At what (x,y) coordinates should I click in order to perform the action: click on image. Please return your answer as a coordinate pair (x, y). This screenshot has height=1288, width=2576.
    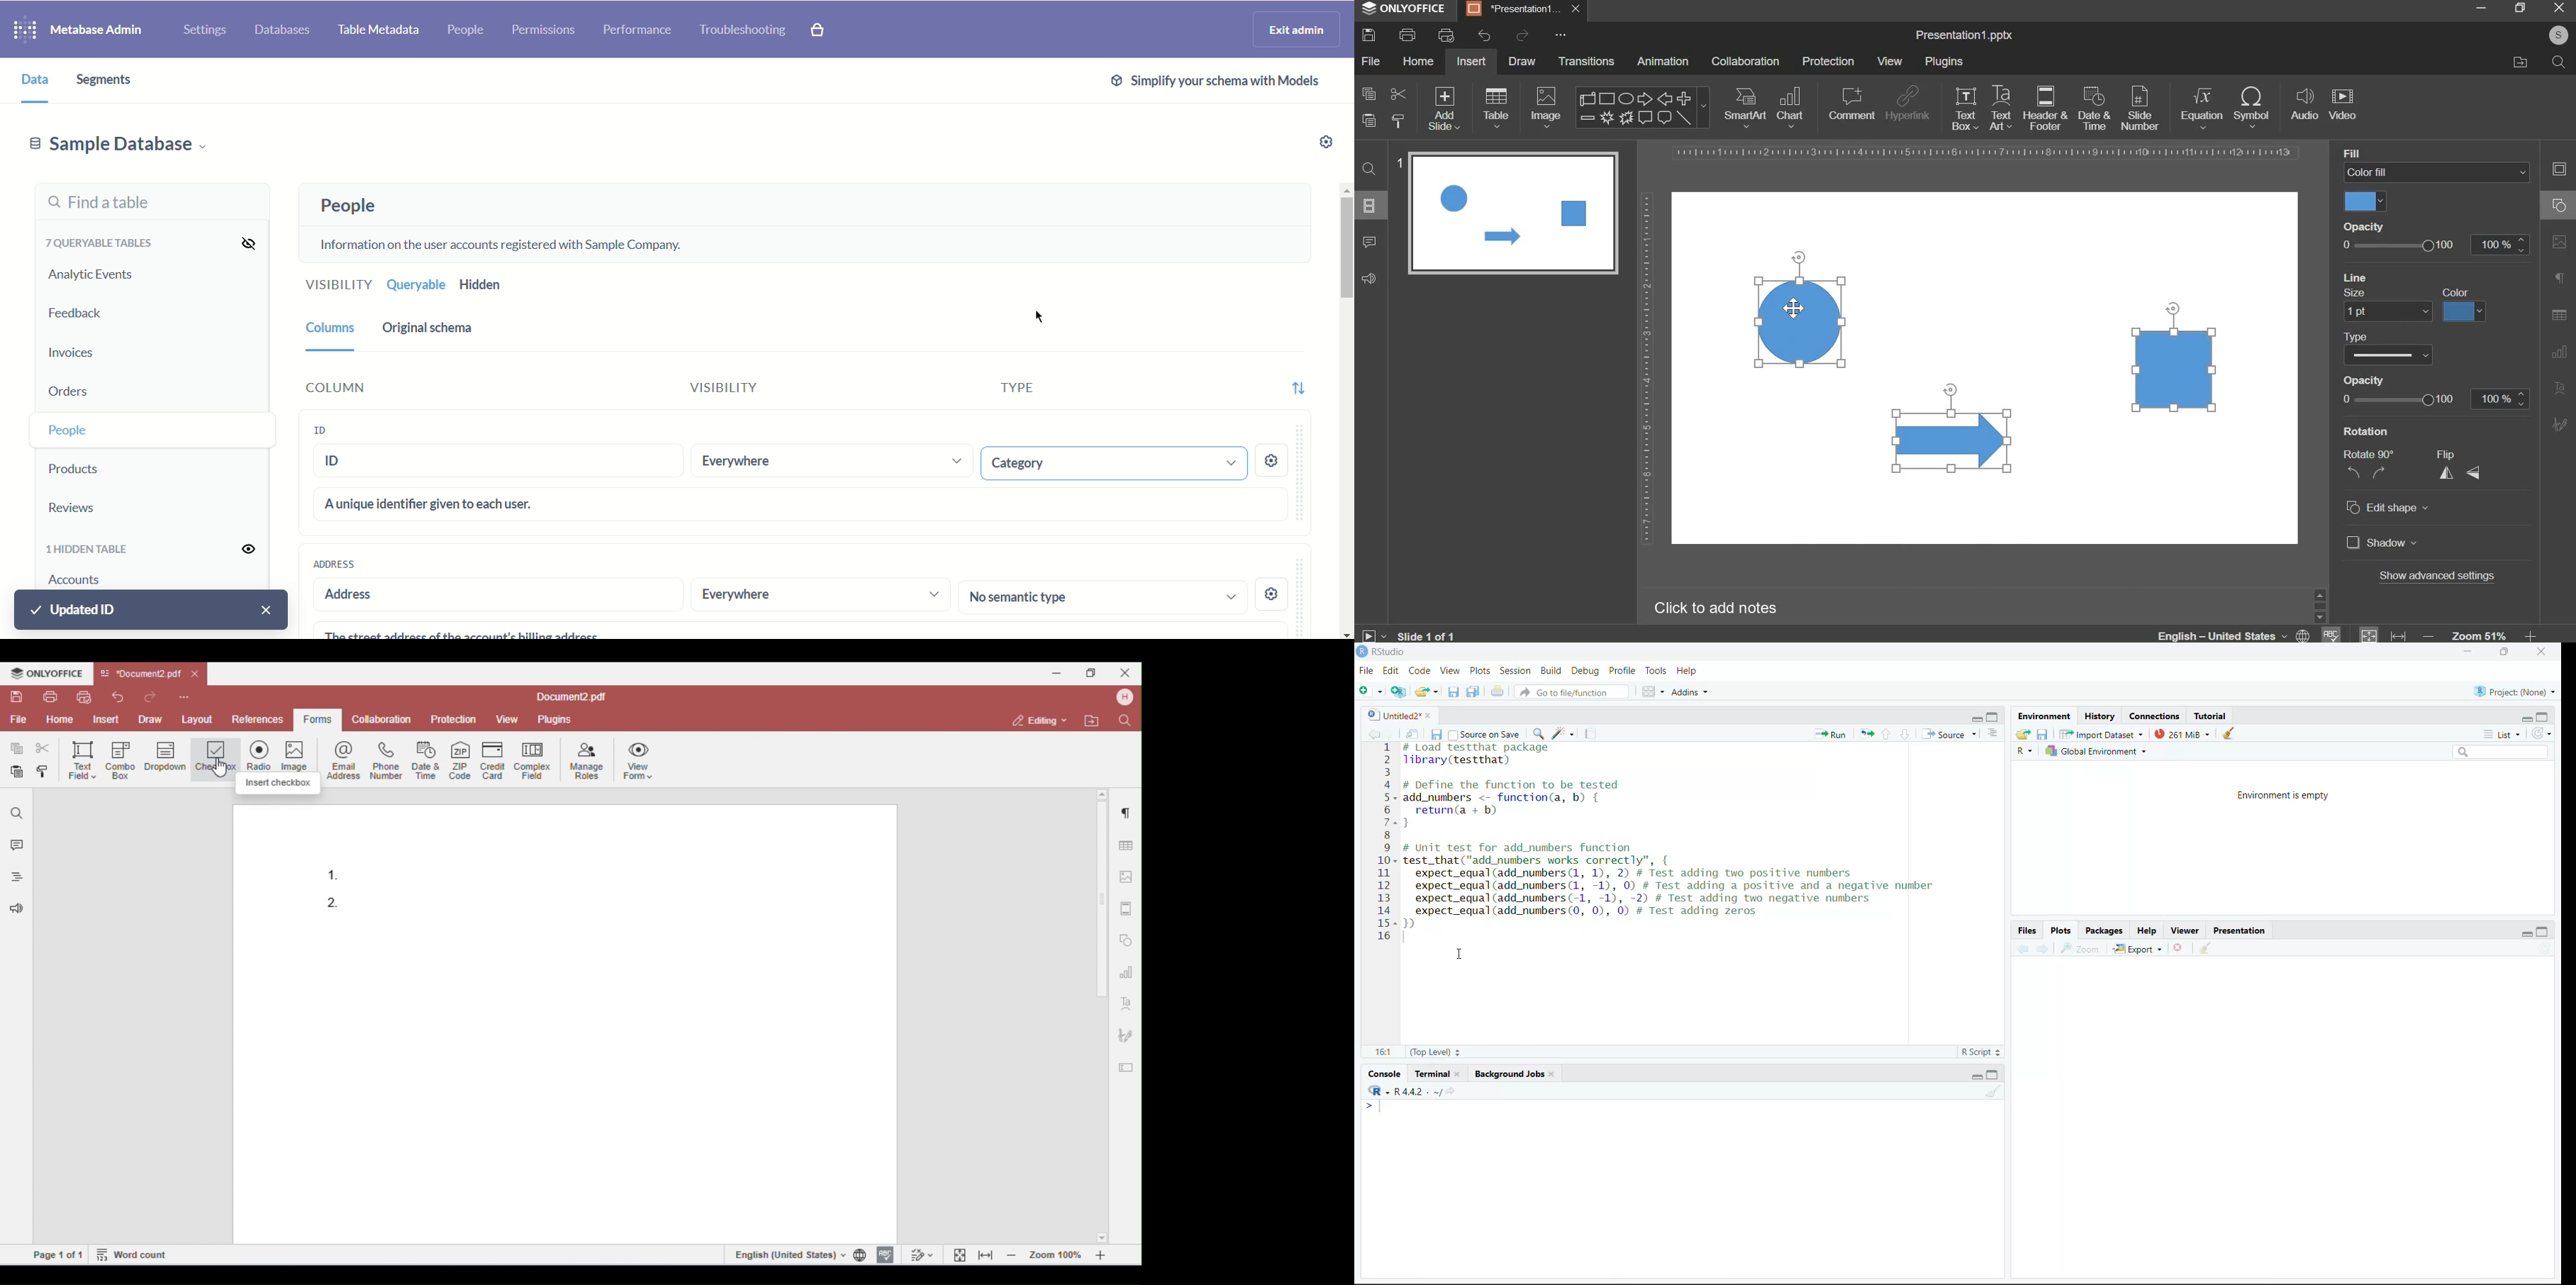
    Looking at the image, I should click on (1548, 107).